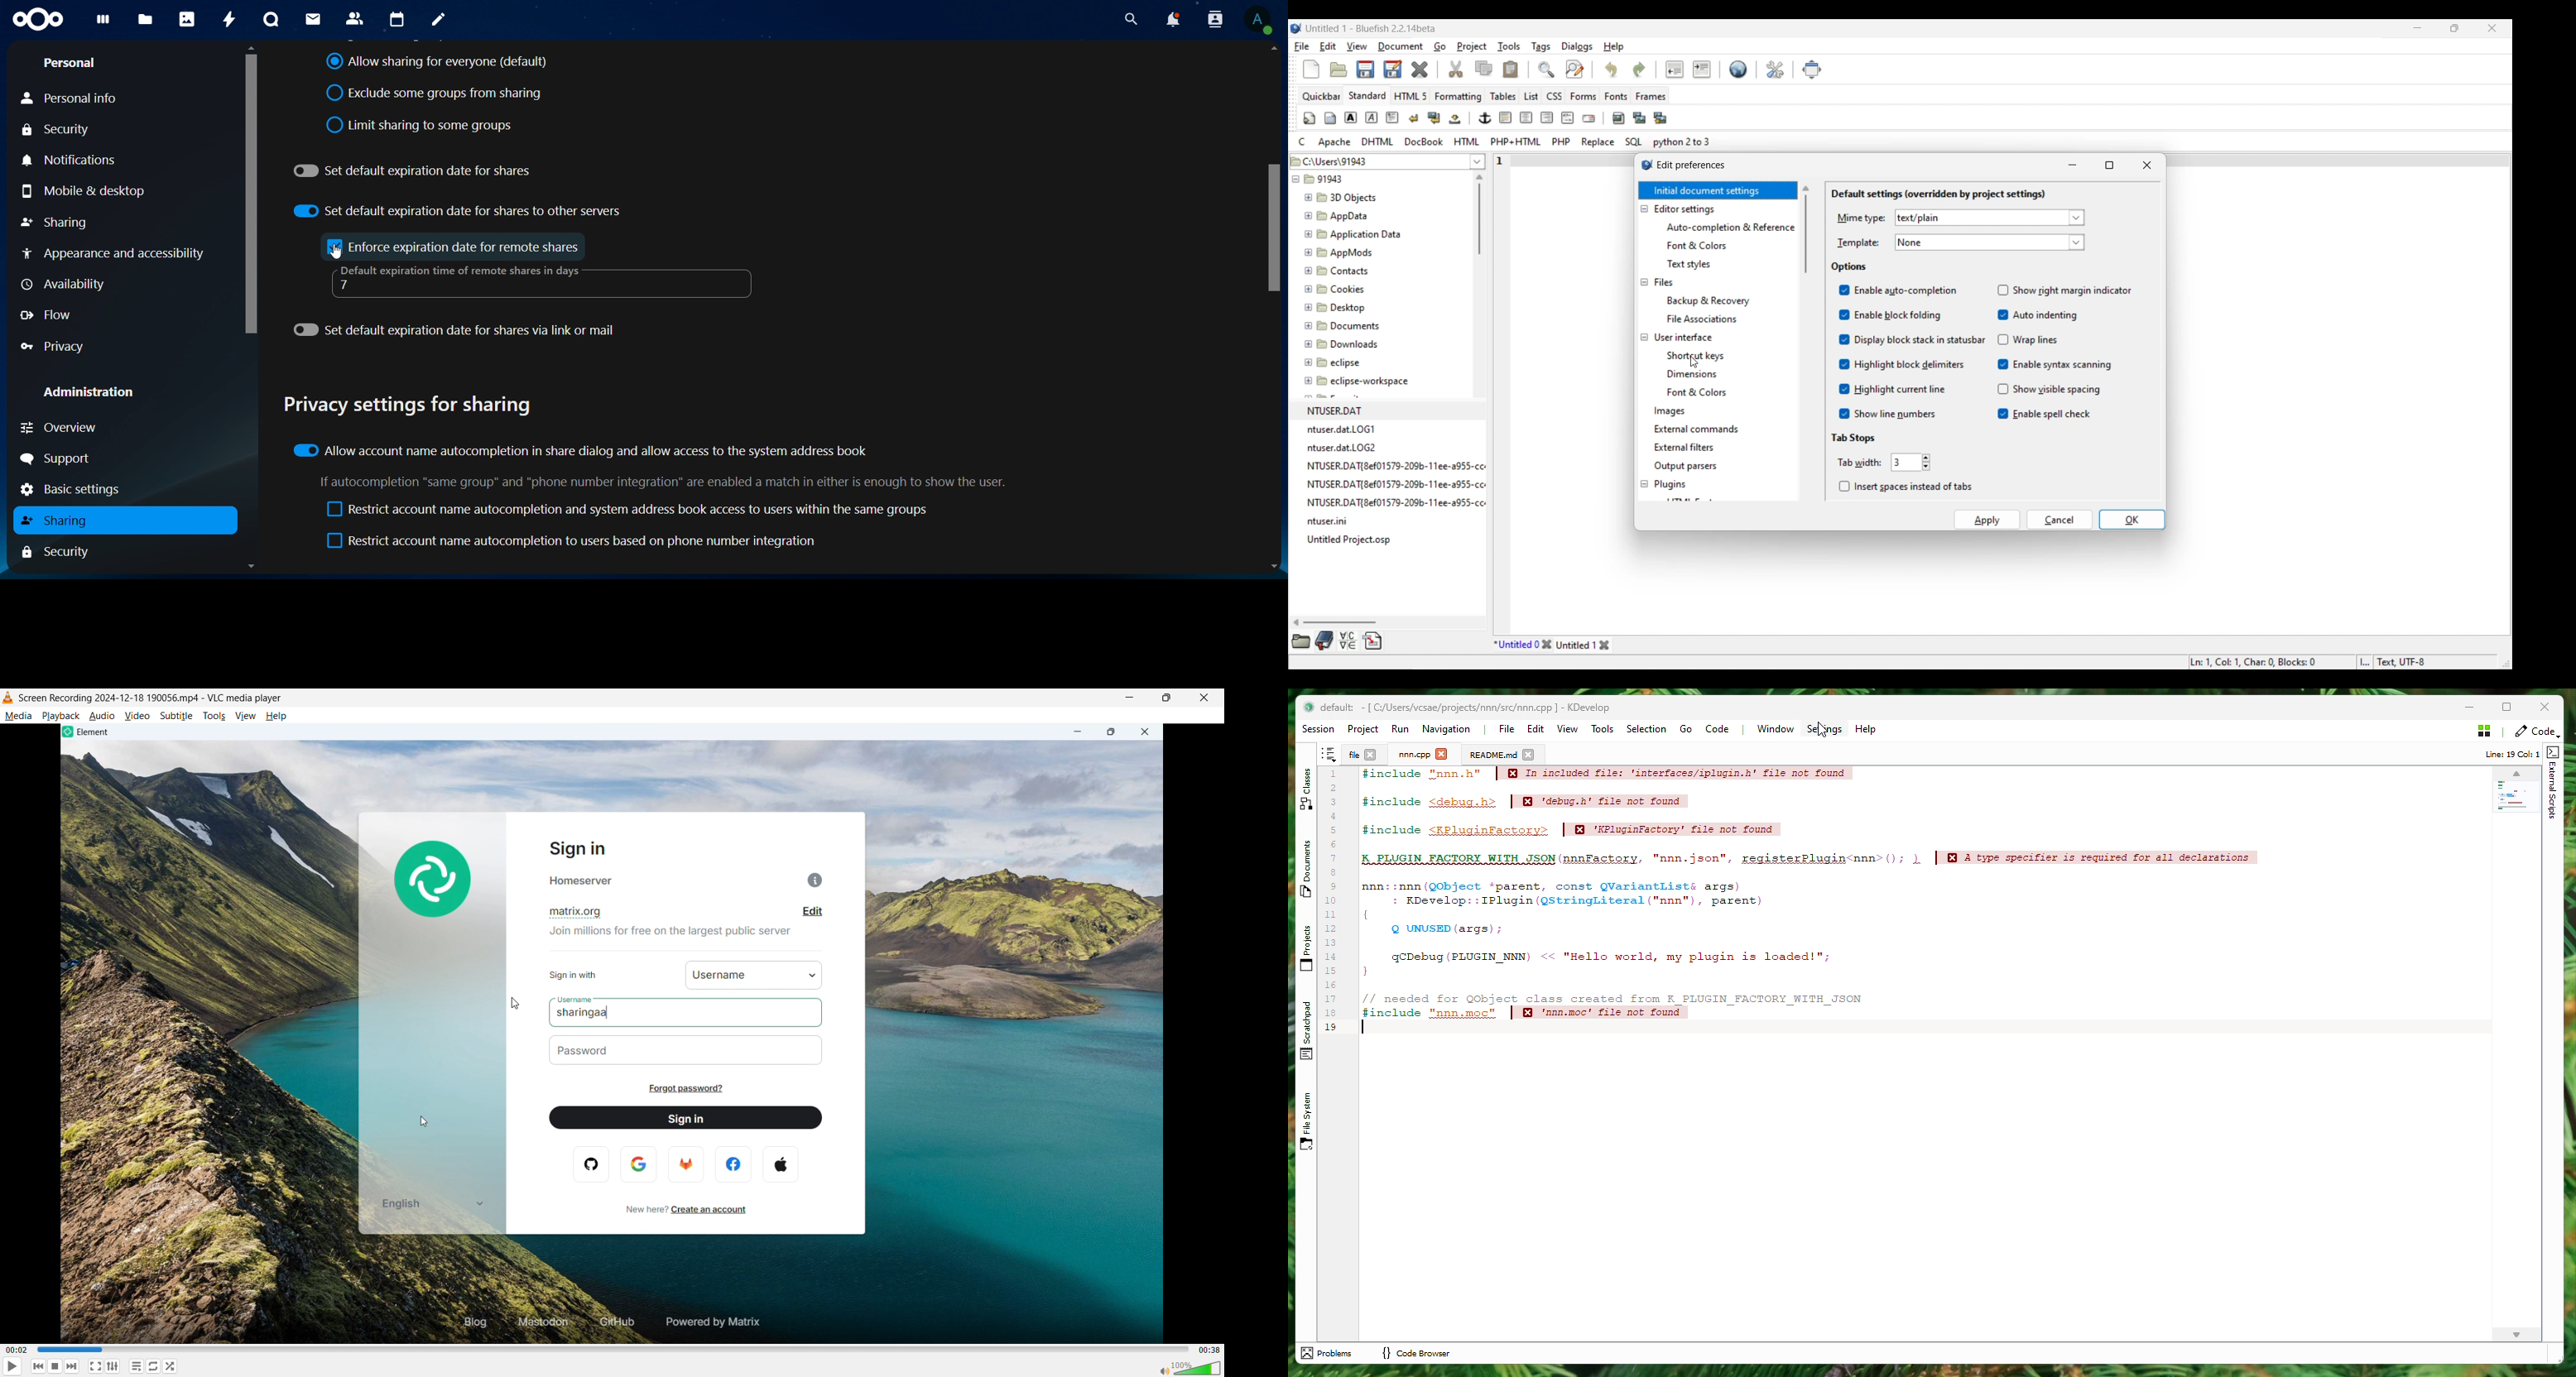 This screenshot has width=2576, height=1400. Describe the element at coordinates (270, 18) in the screenshot. I see `talk` at that location.